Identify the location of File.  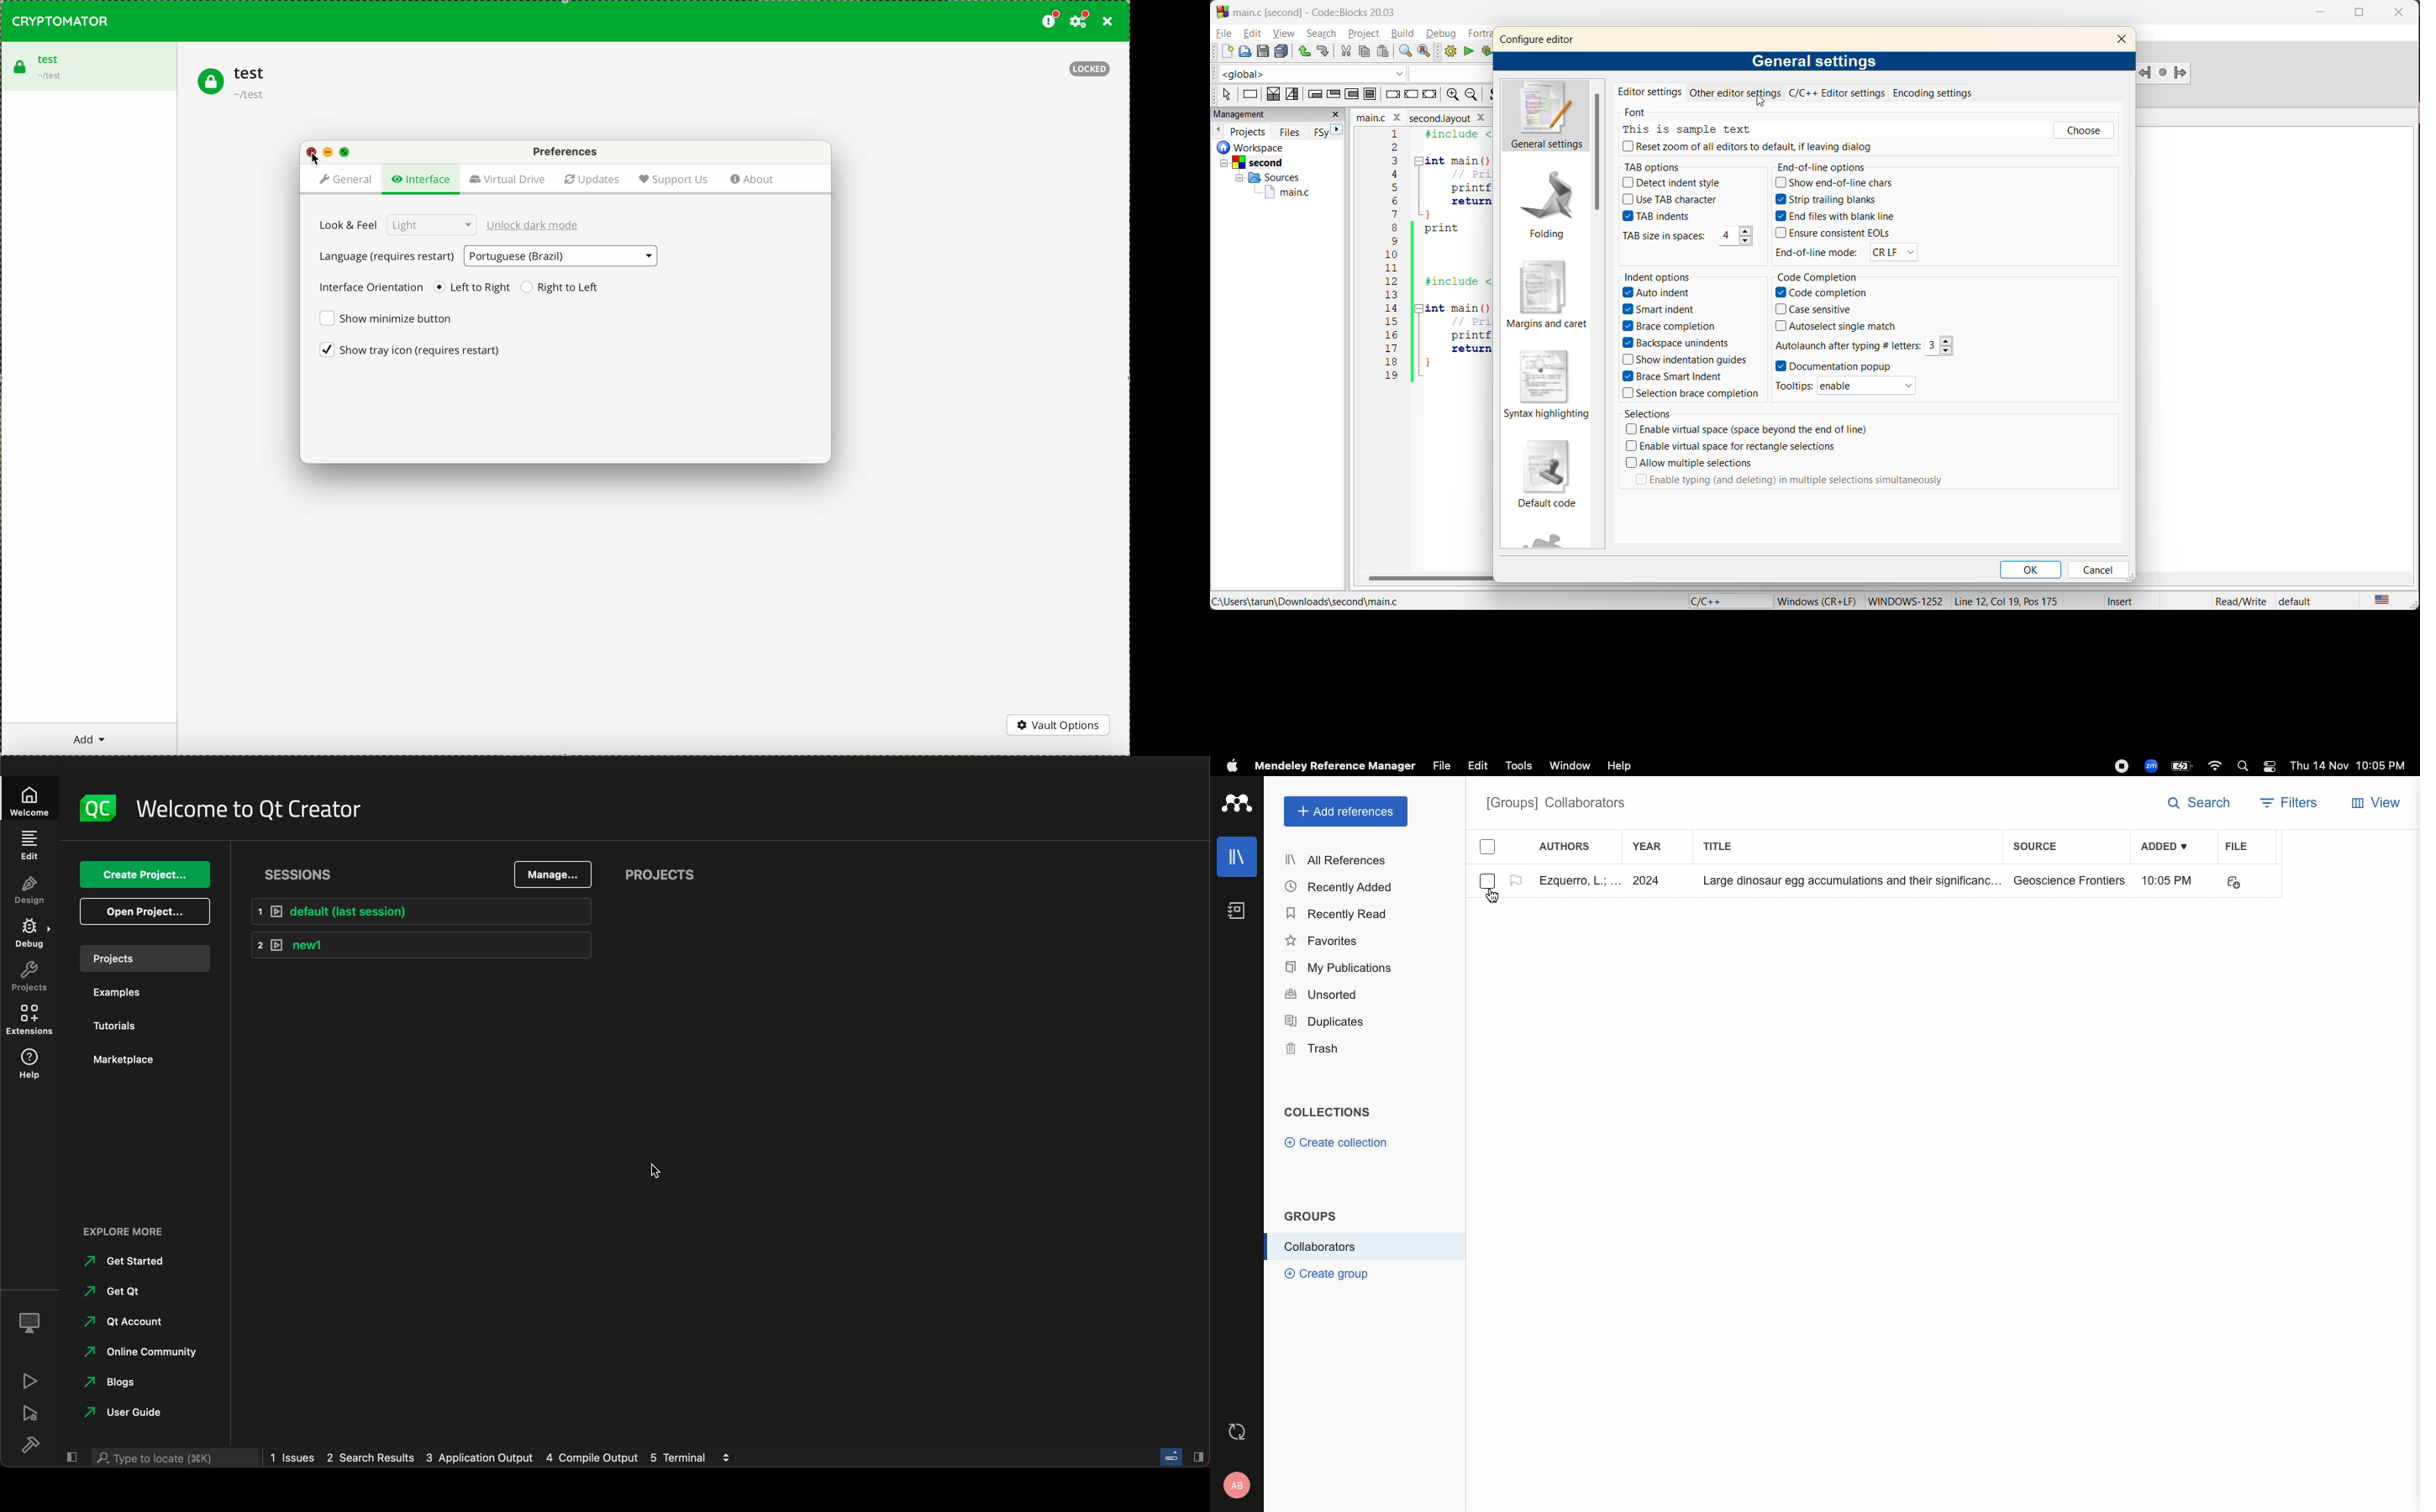
(2237, 846).